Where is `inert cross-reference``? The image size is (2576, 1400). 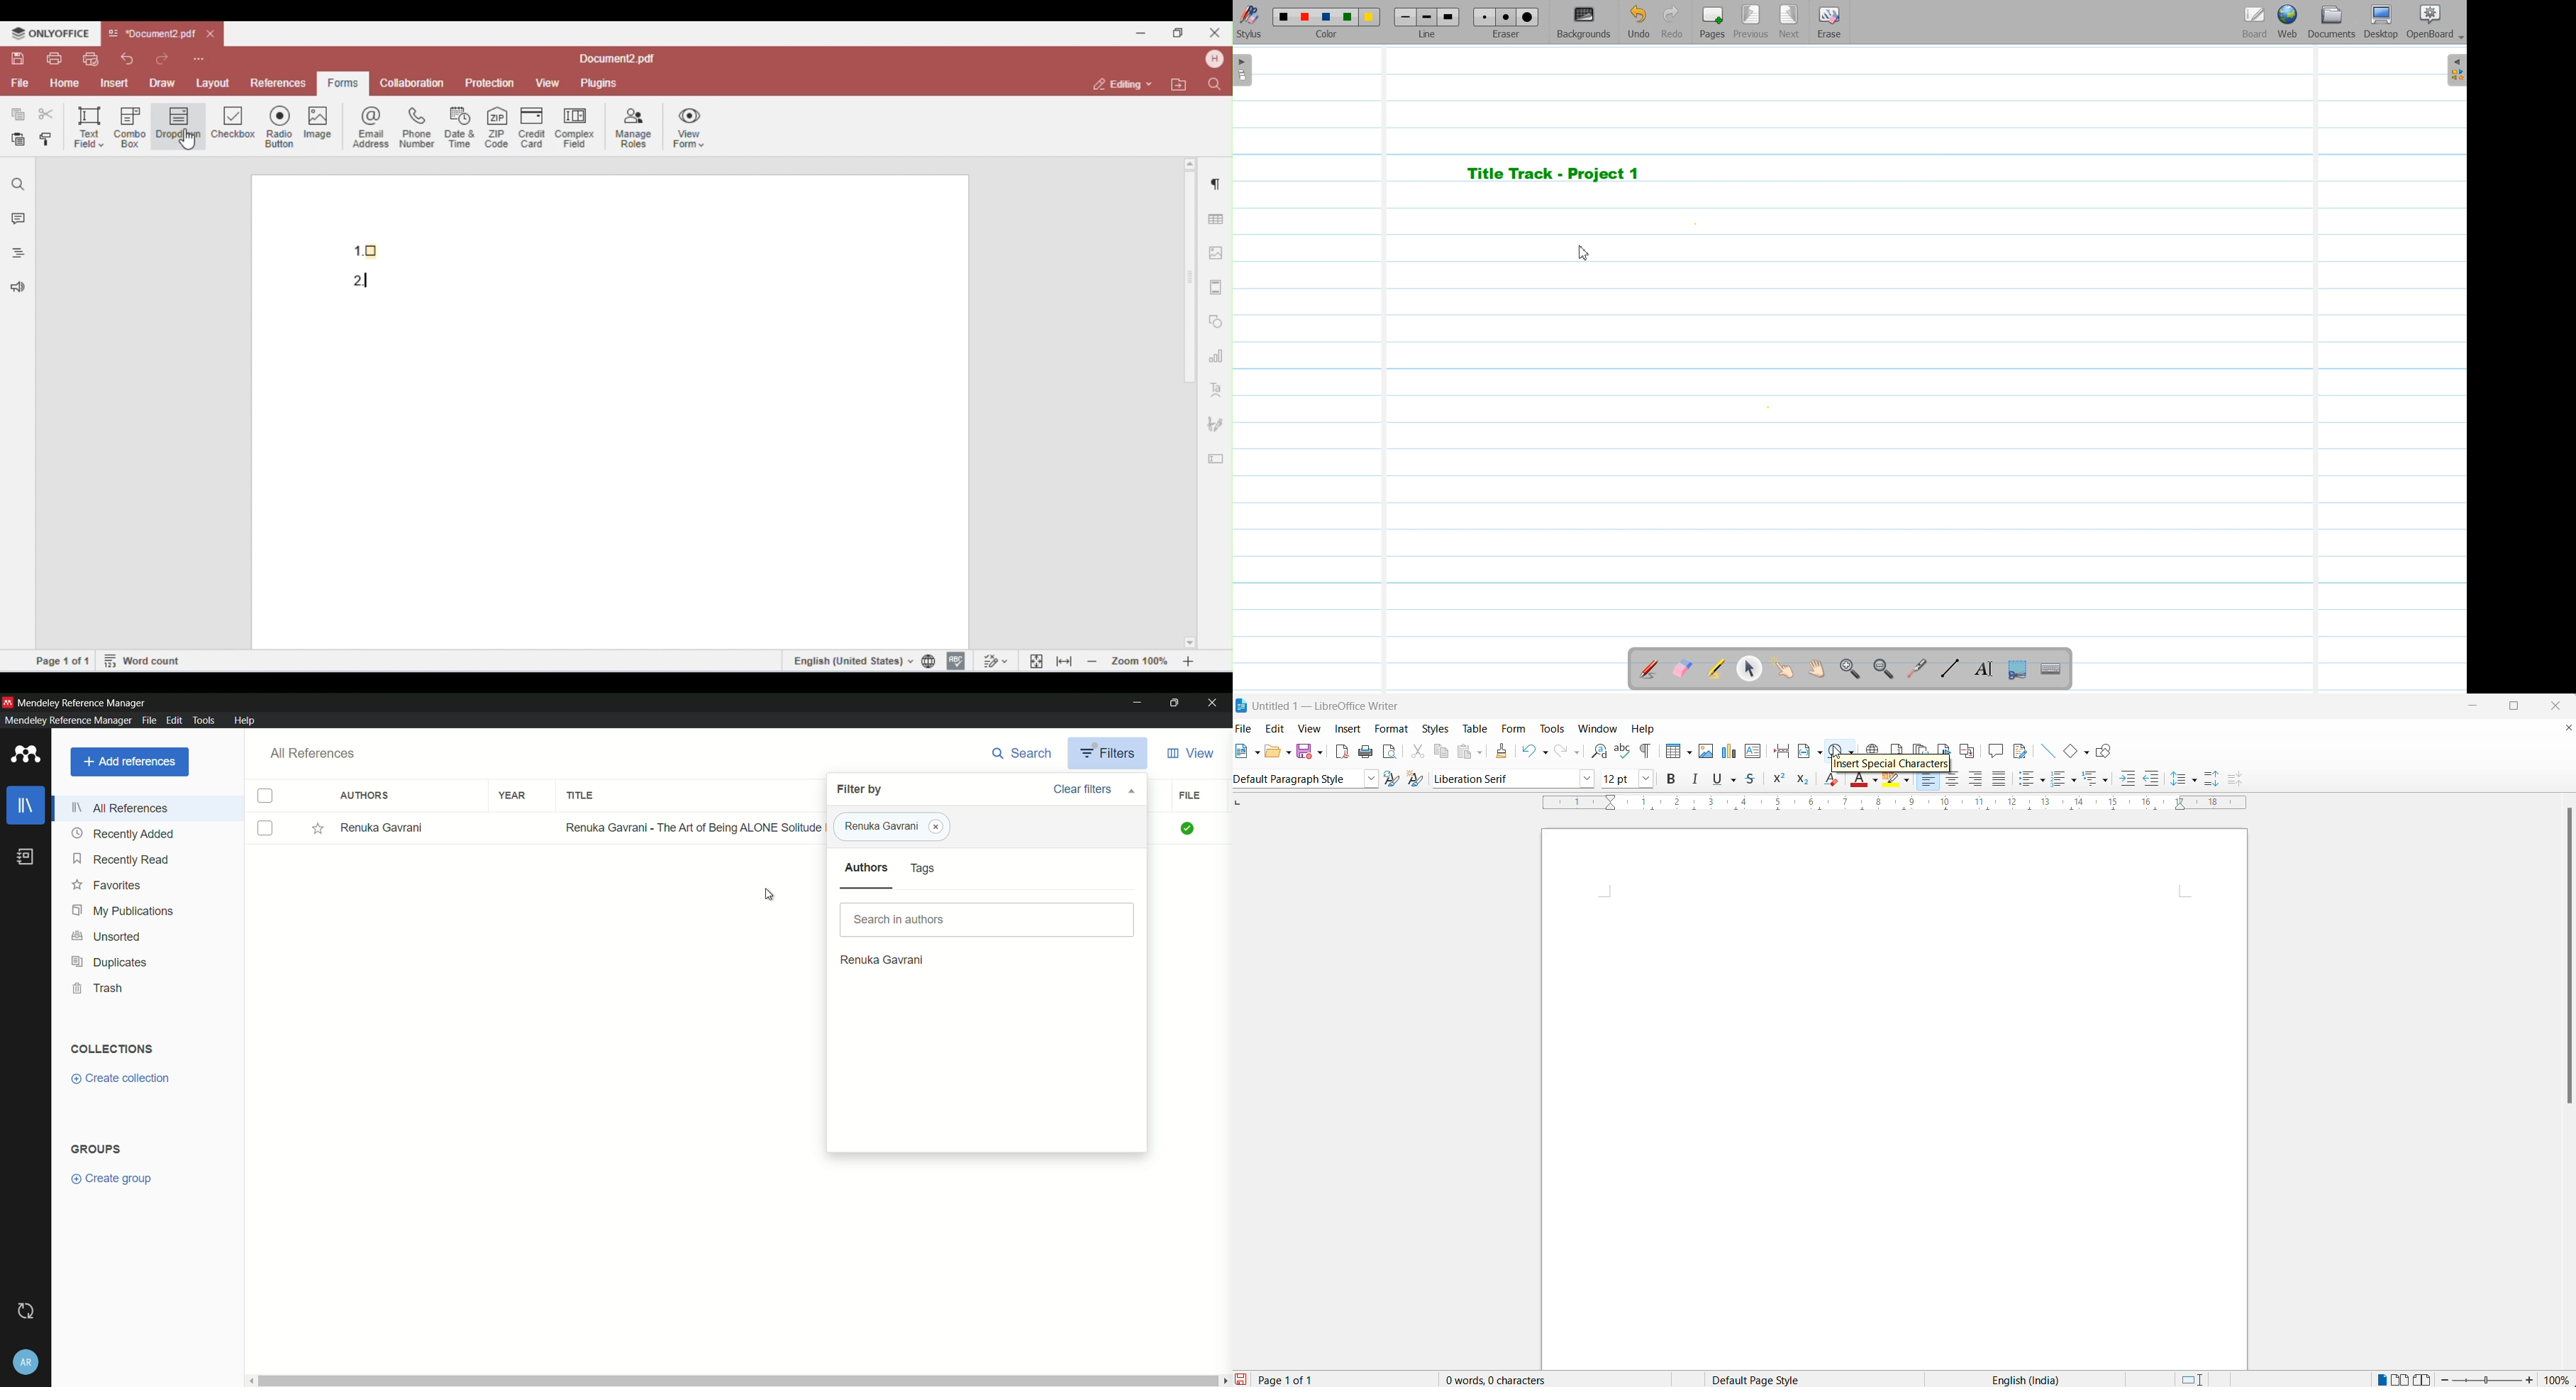 inert cross-reference` is located at coordinates (1970, 750).